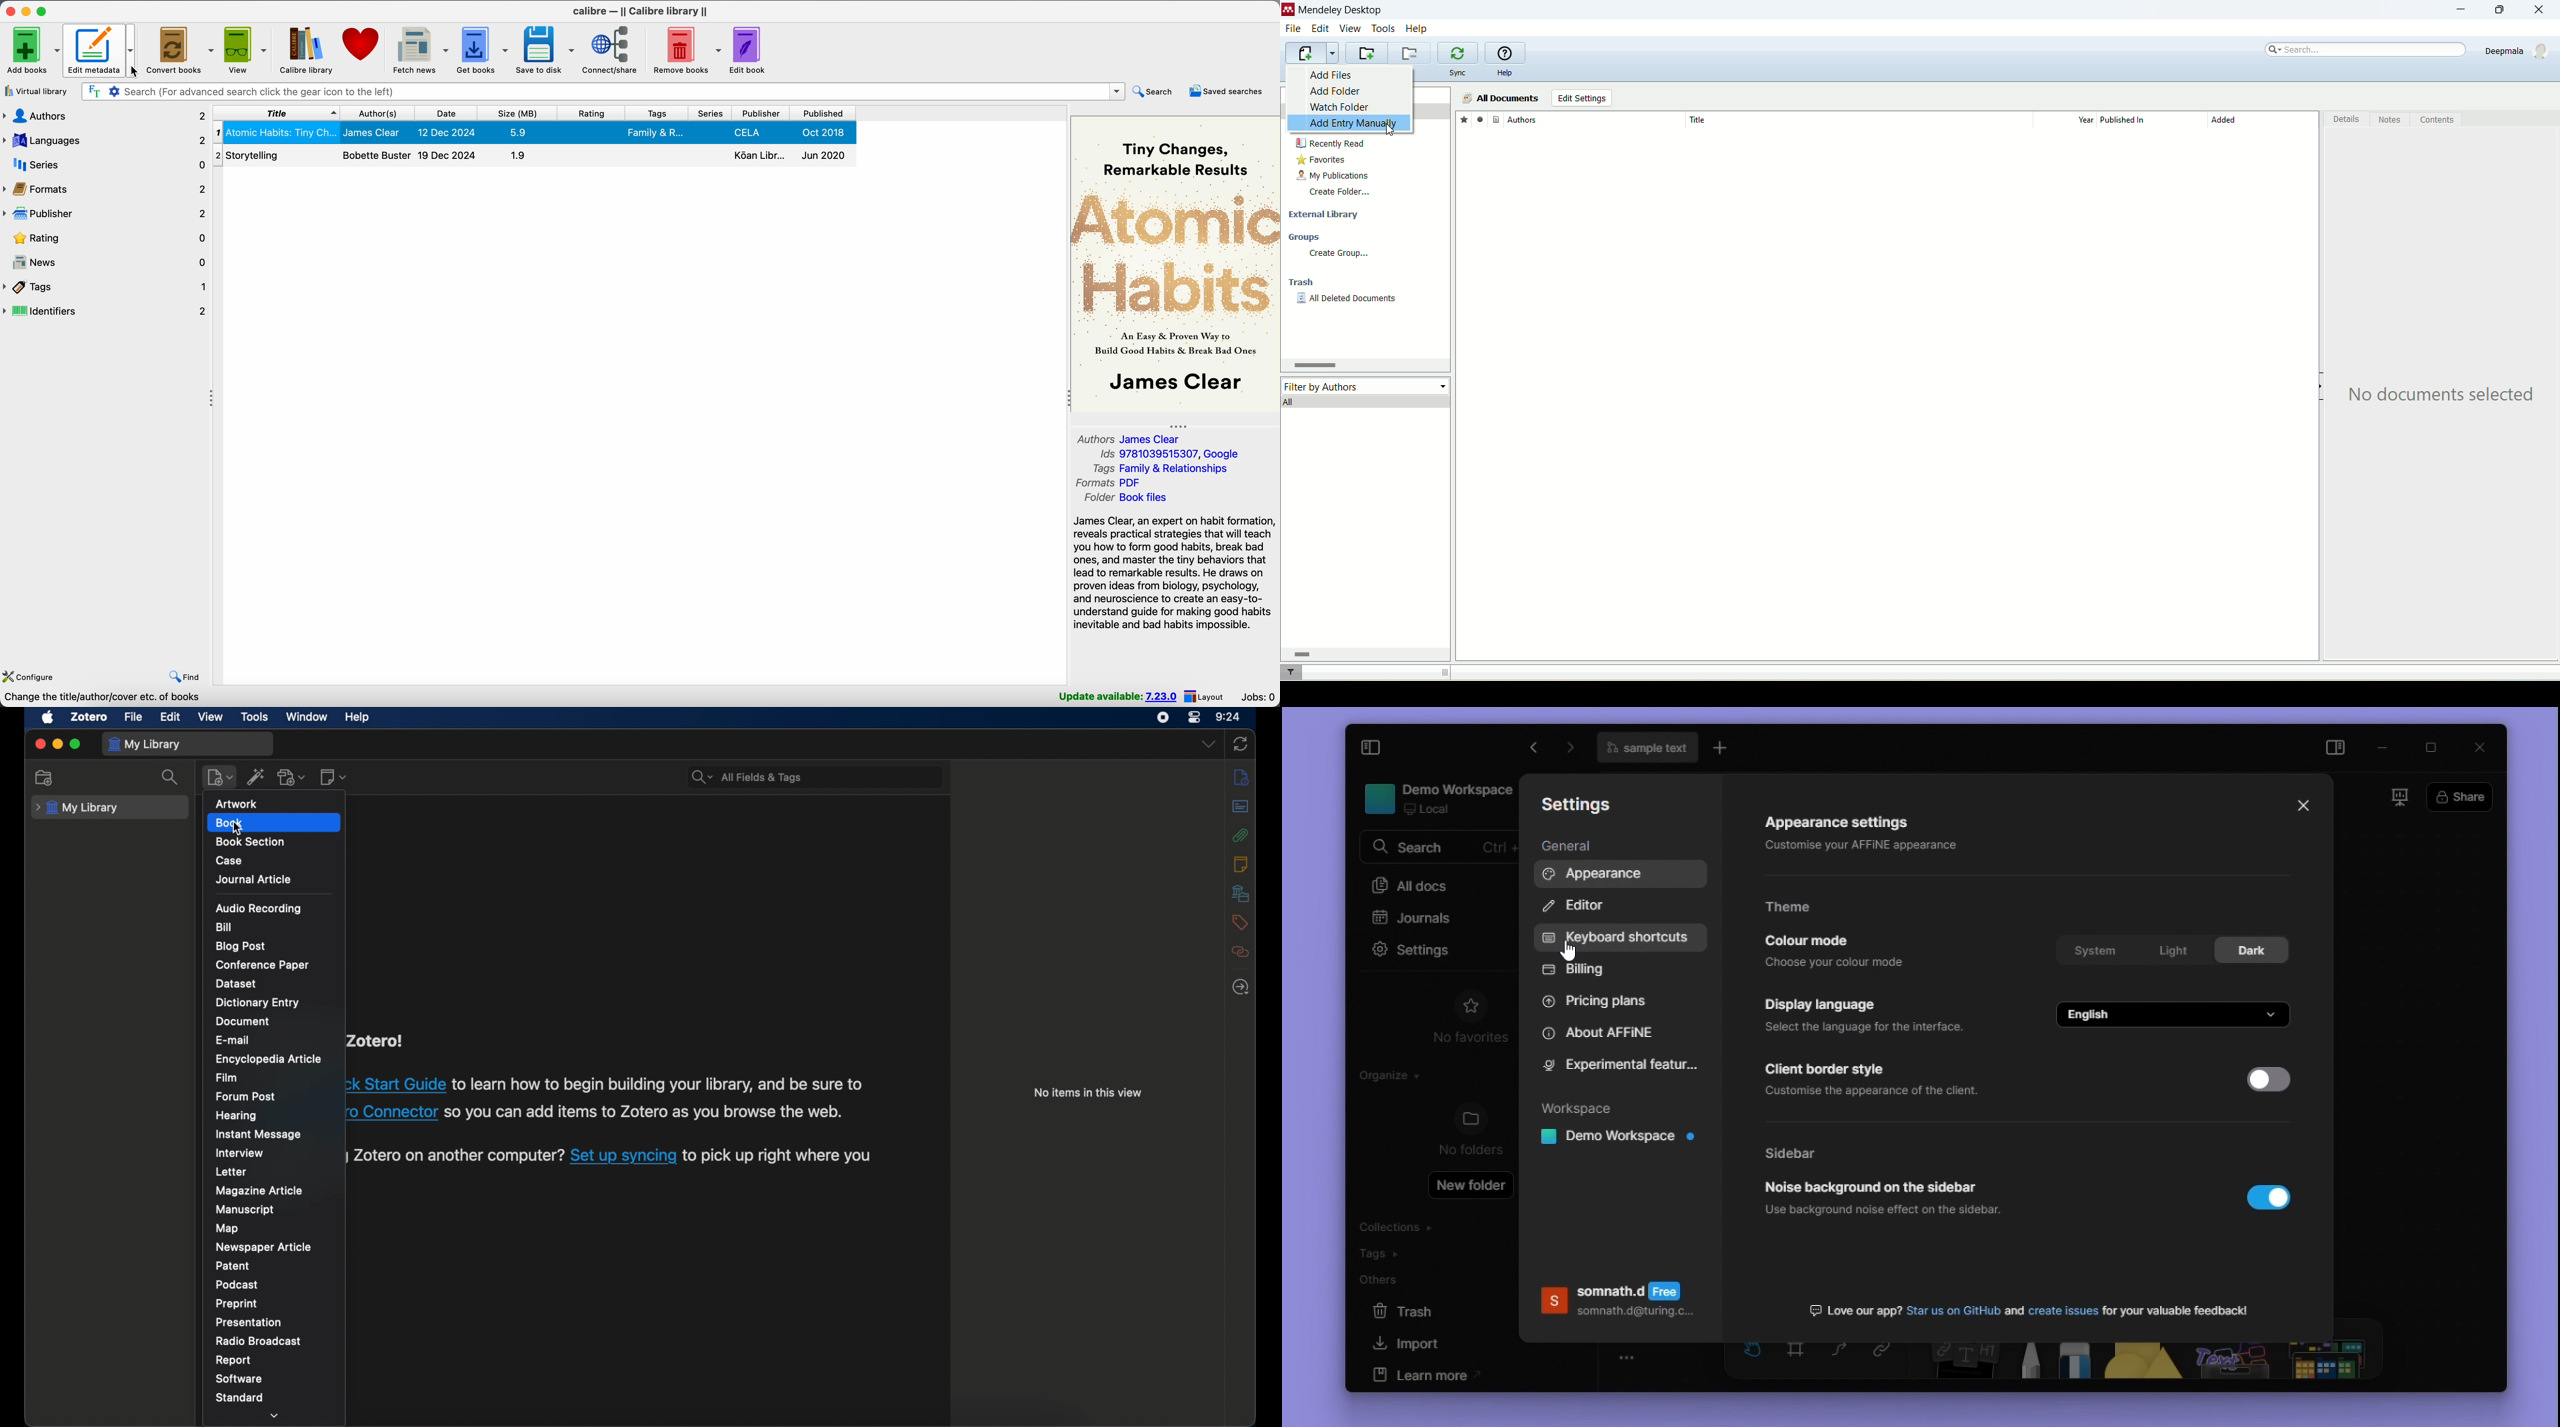 This screenshot has width=2576, height=1428. I want to click on no items in this view, so click(1087, 1094).